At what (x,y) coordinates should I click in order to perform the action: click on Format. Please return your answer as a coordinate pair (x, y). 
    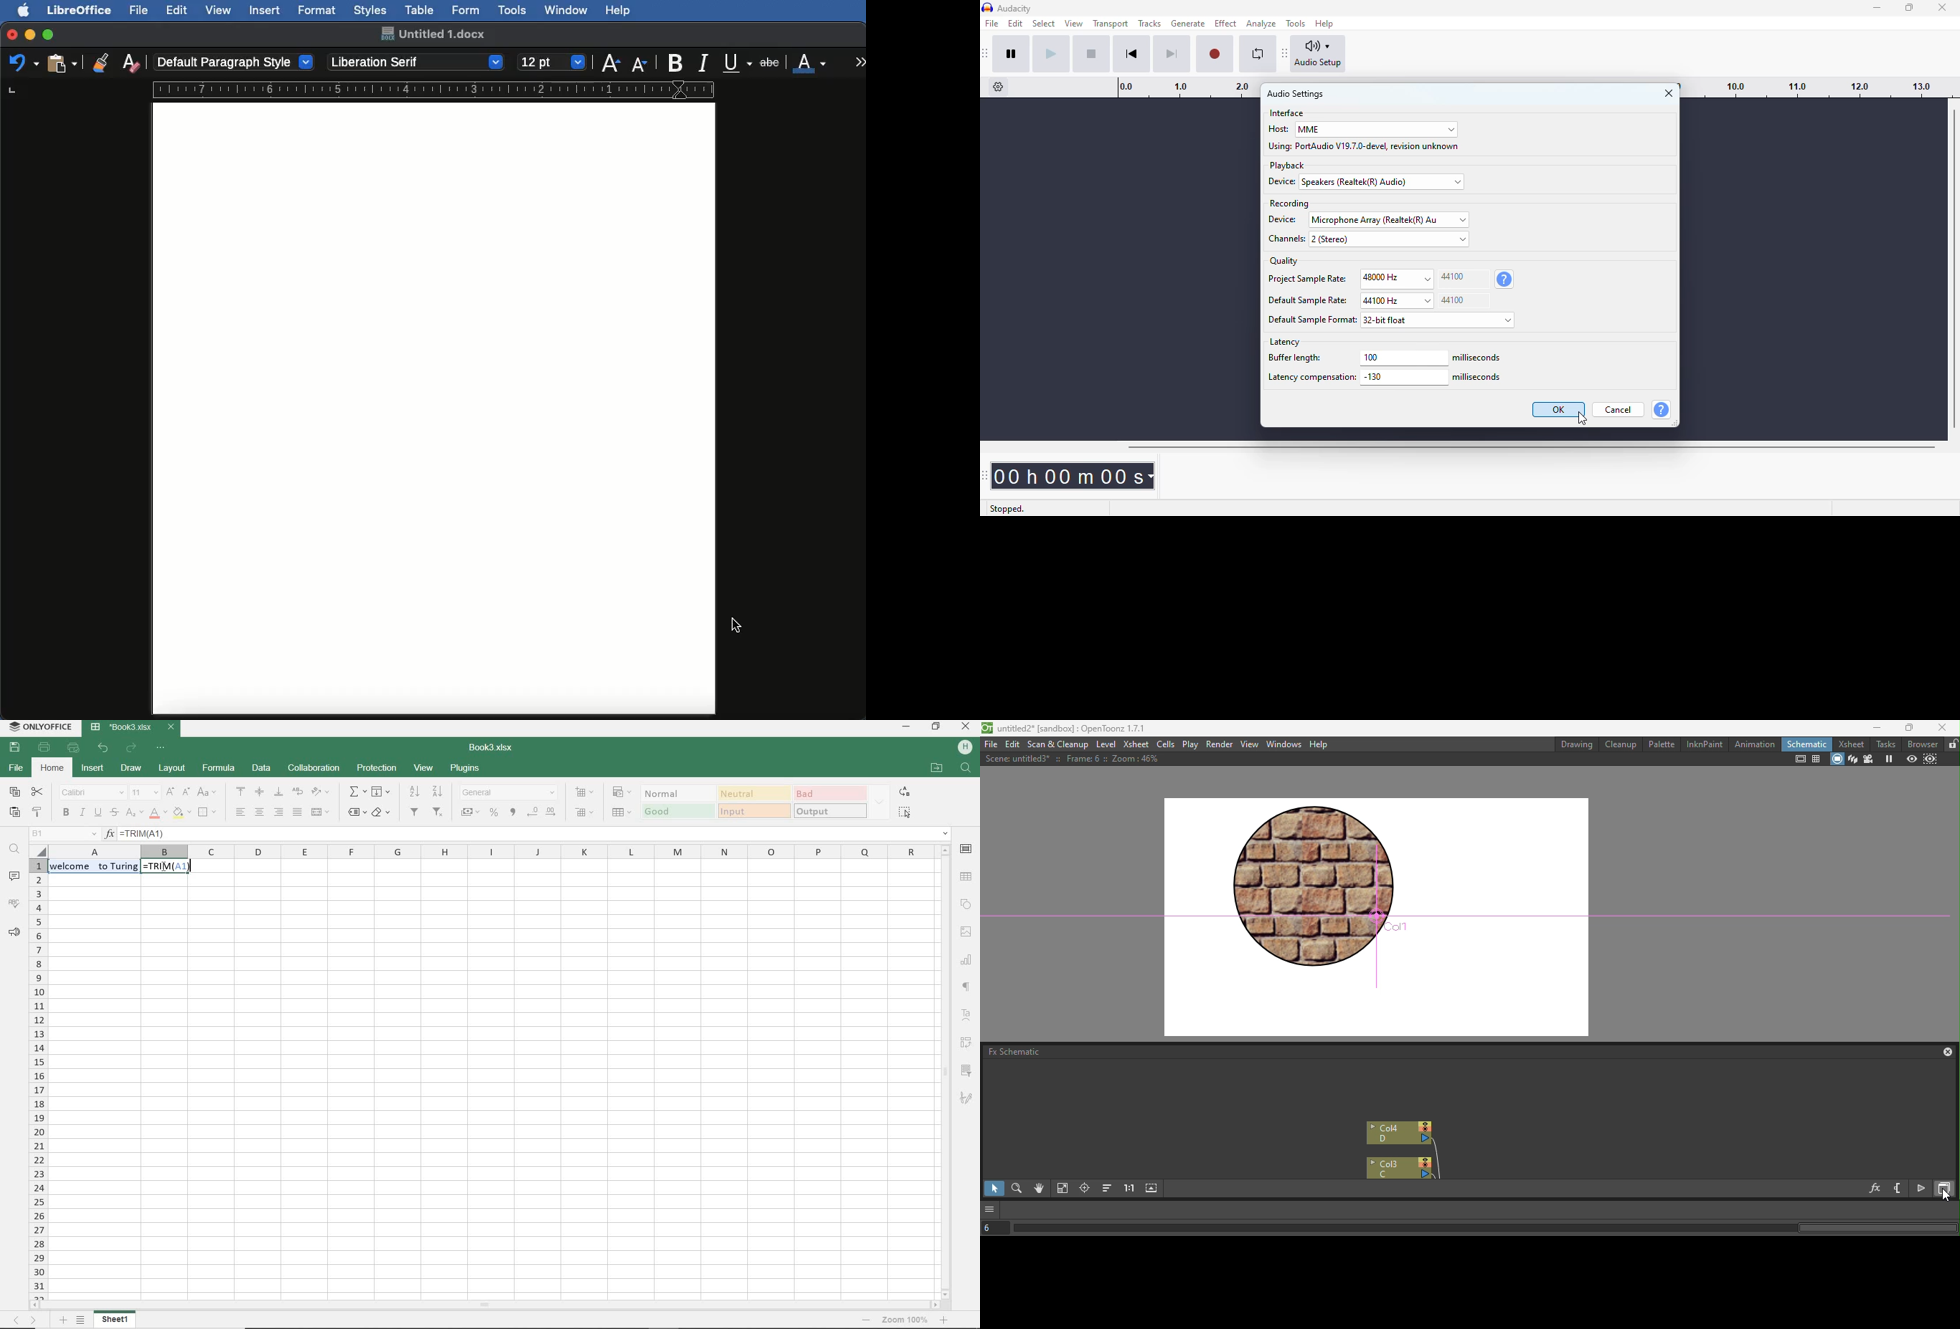
    Looking at the image, I should click on (318, 11).